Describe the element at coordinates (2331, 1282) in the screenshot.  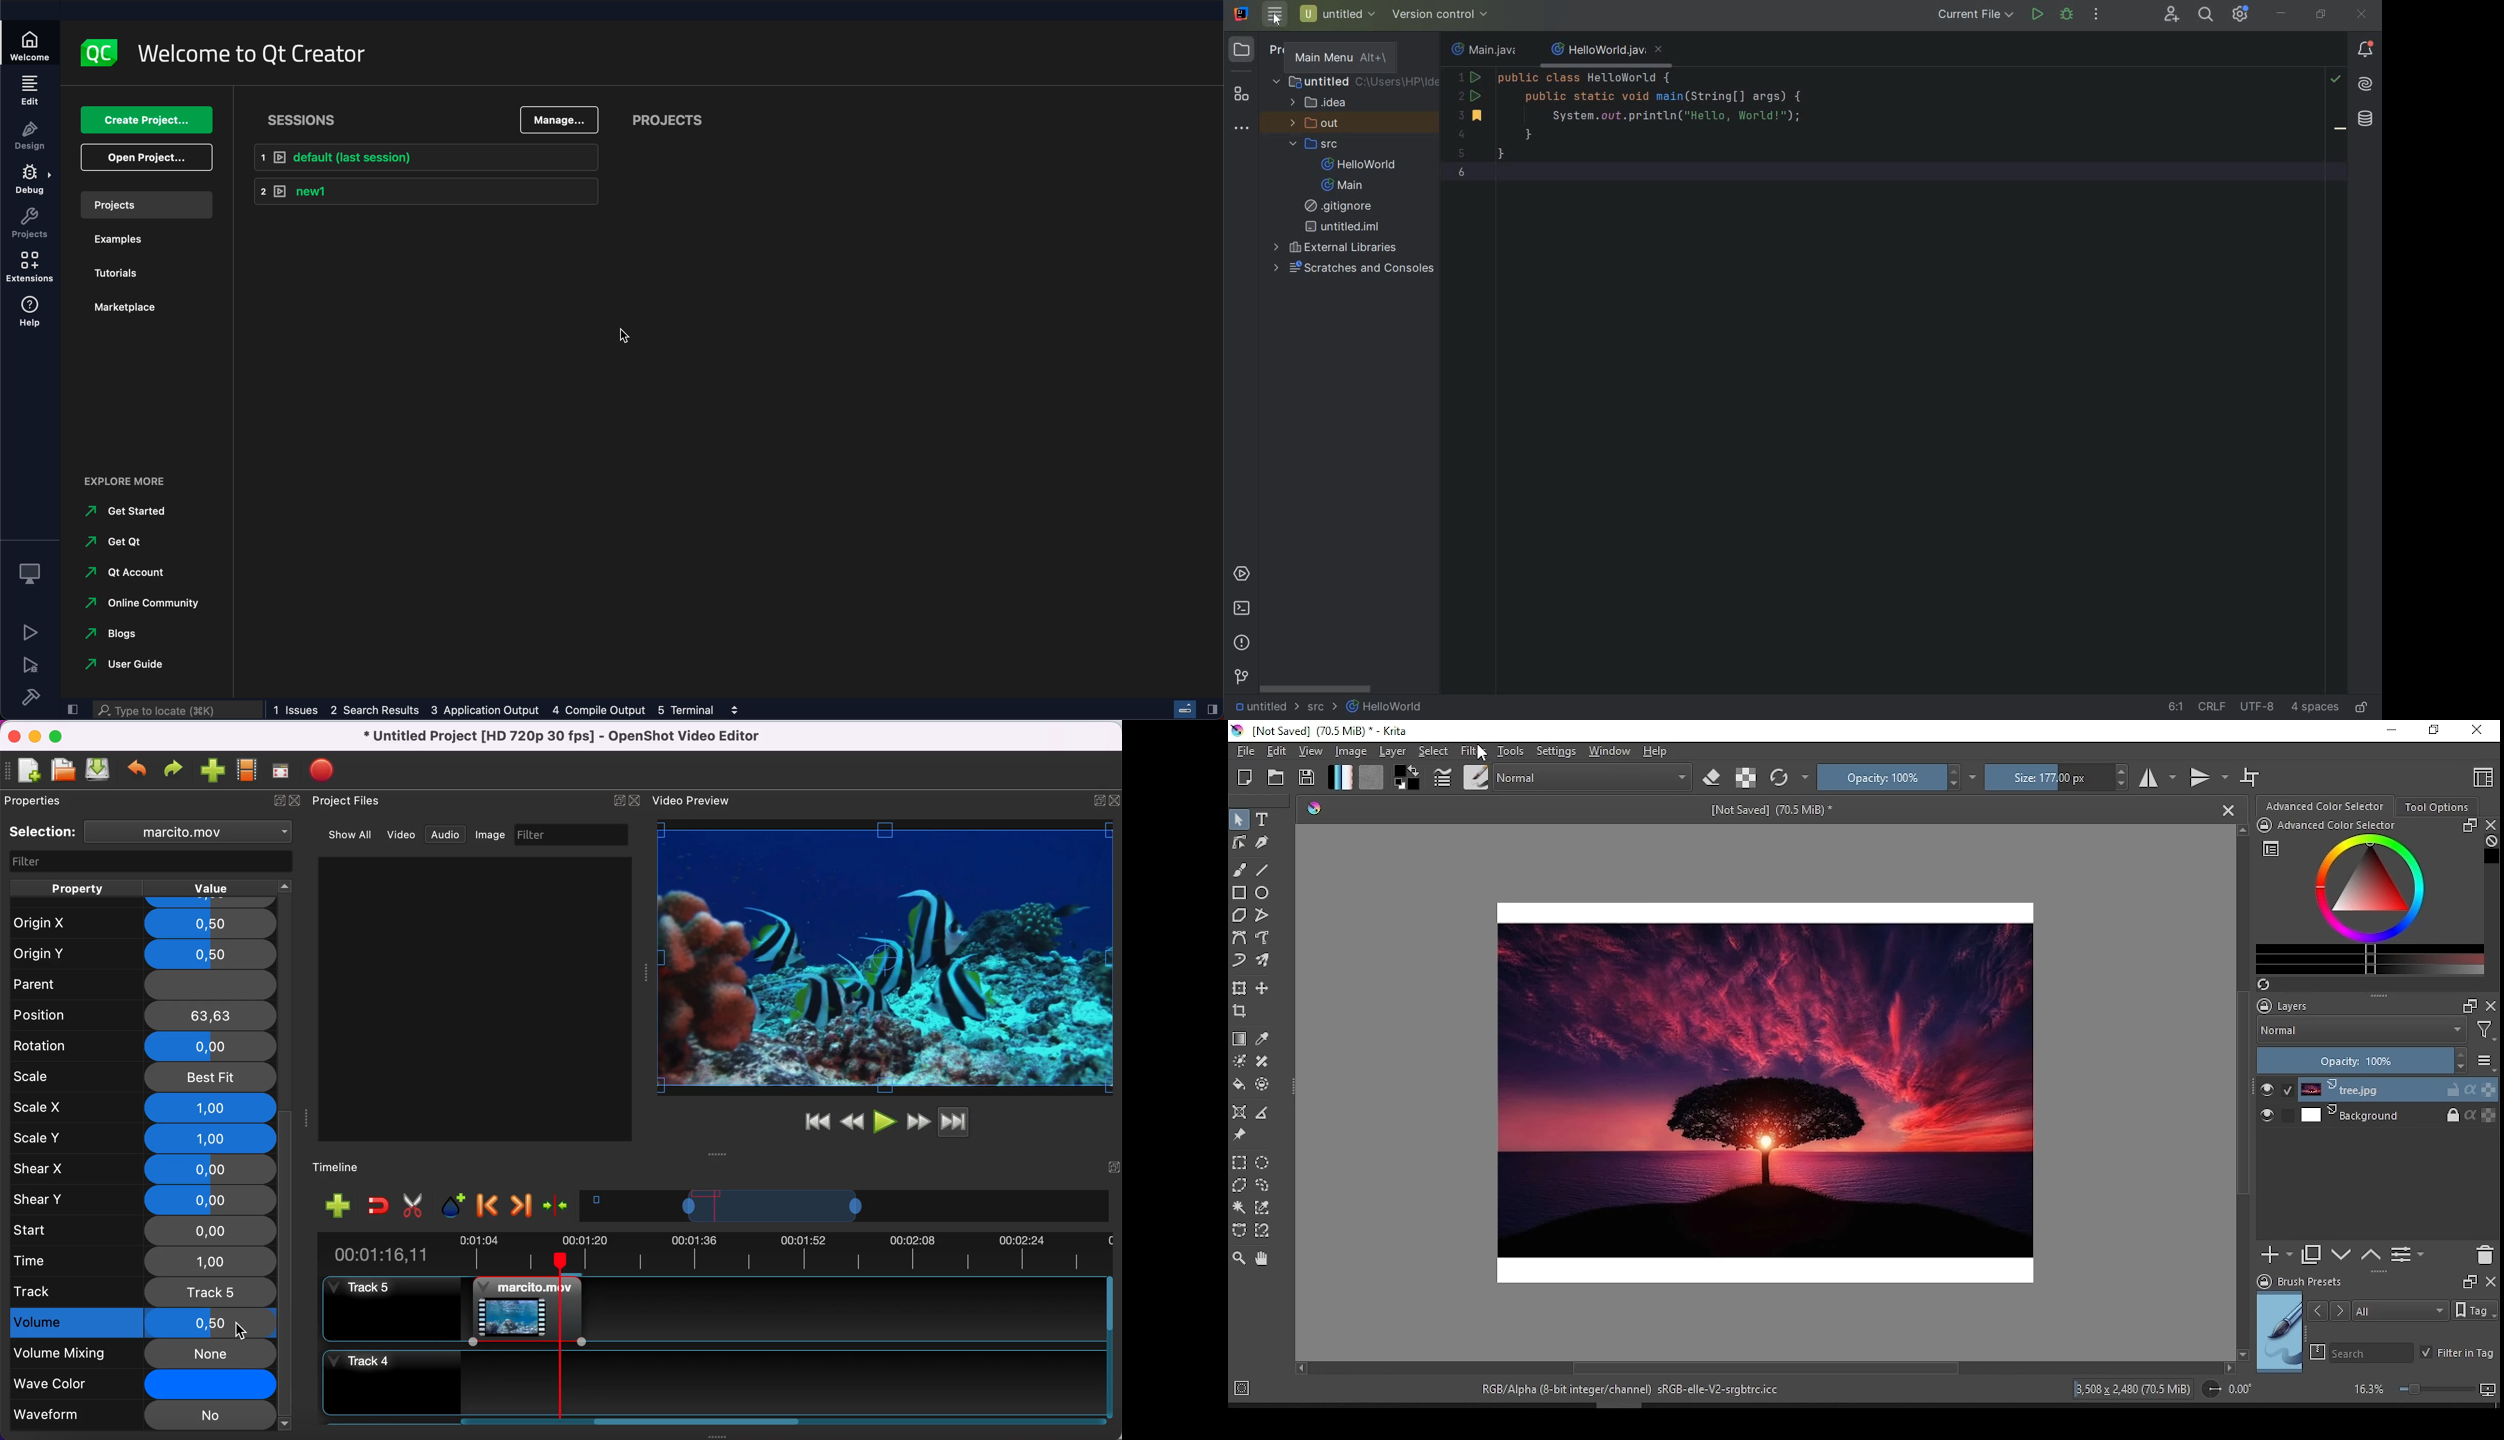
I see `brush presets` at that location.